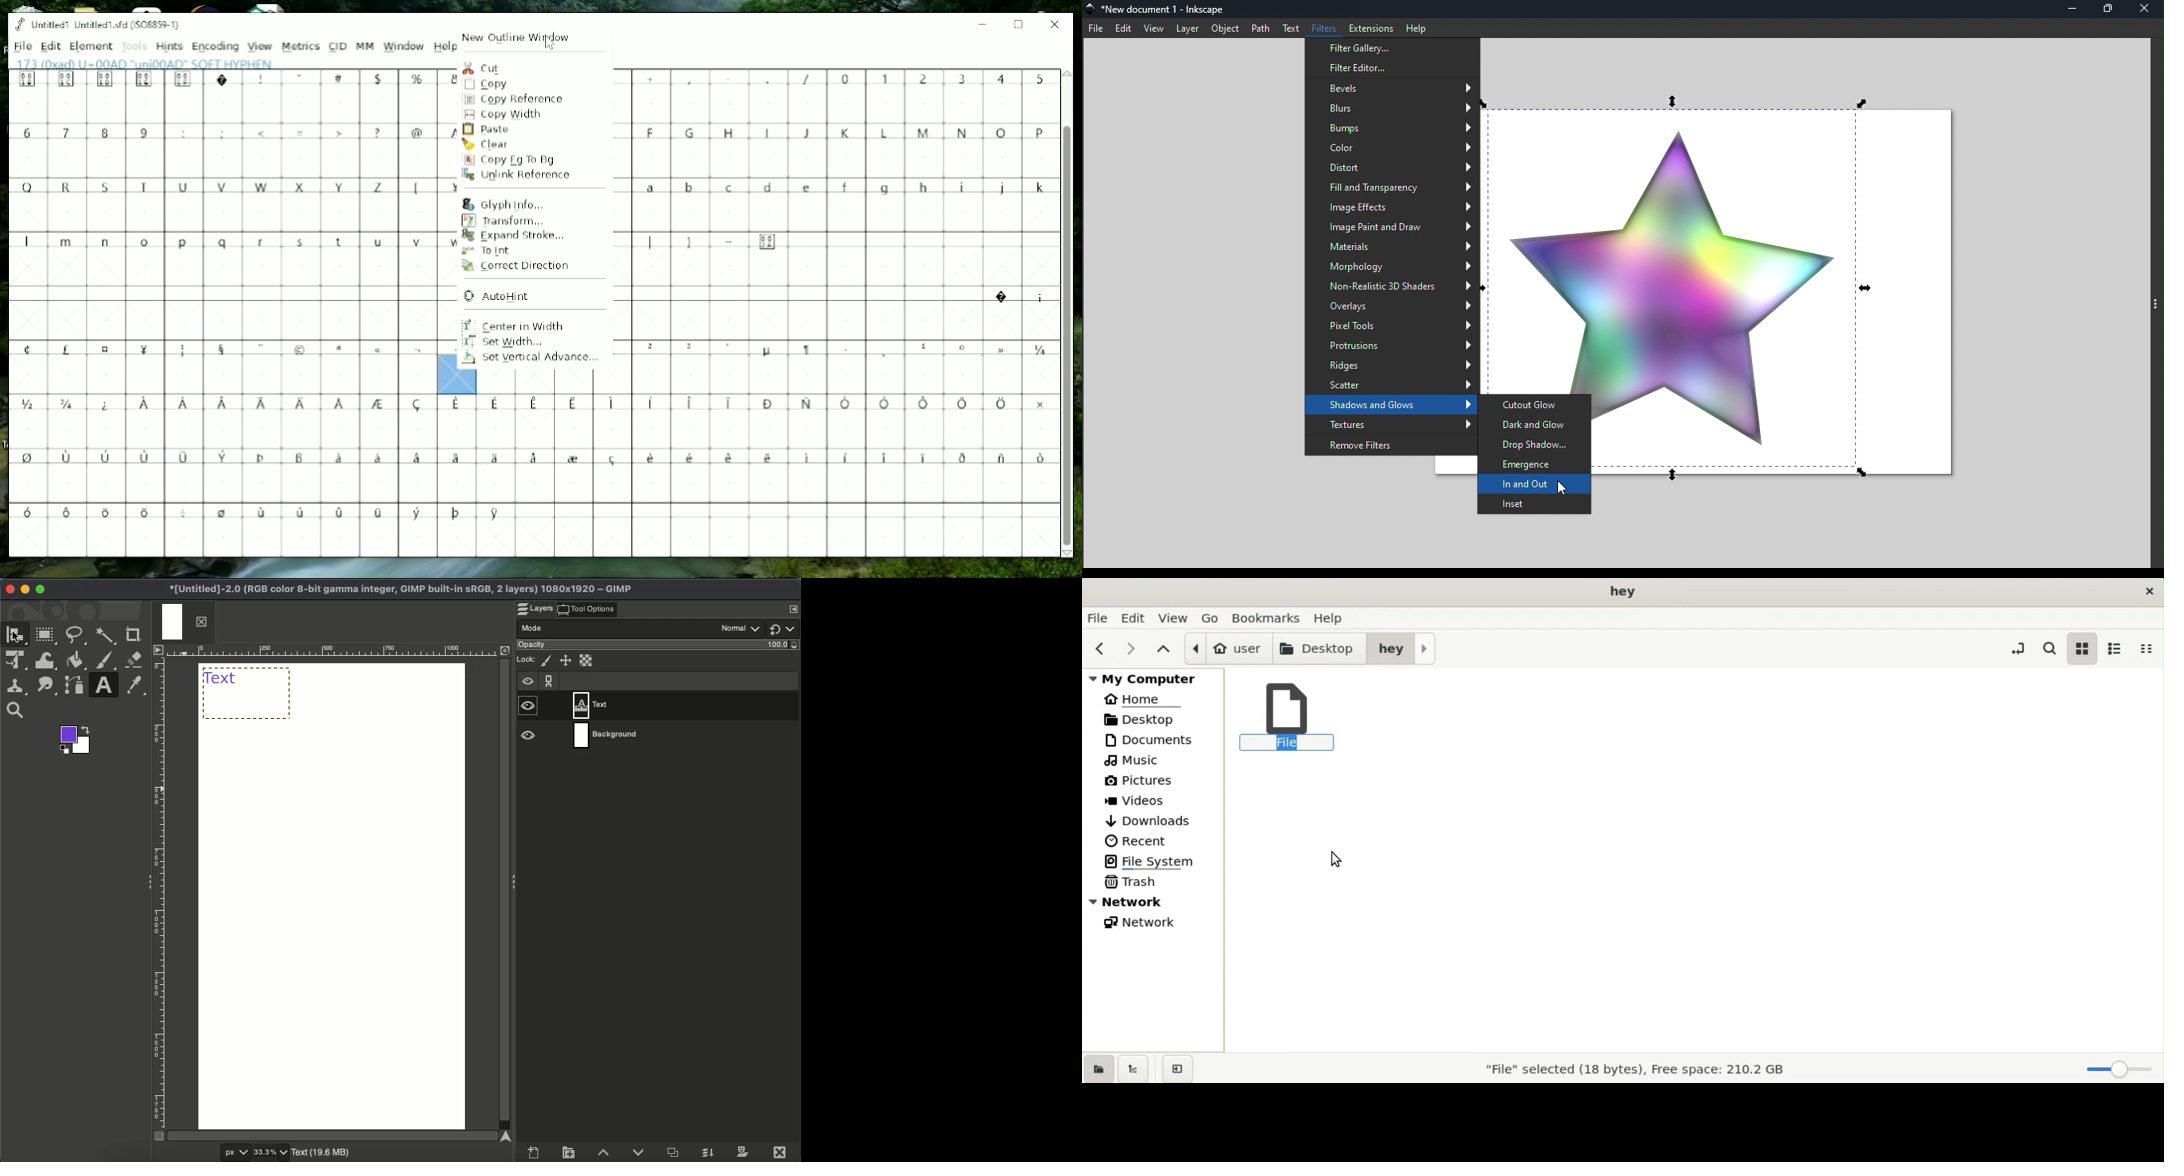 The image size is (2184, 1176). I want to click on Edit, so click(51, 47).